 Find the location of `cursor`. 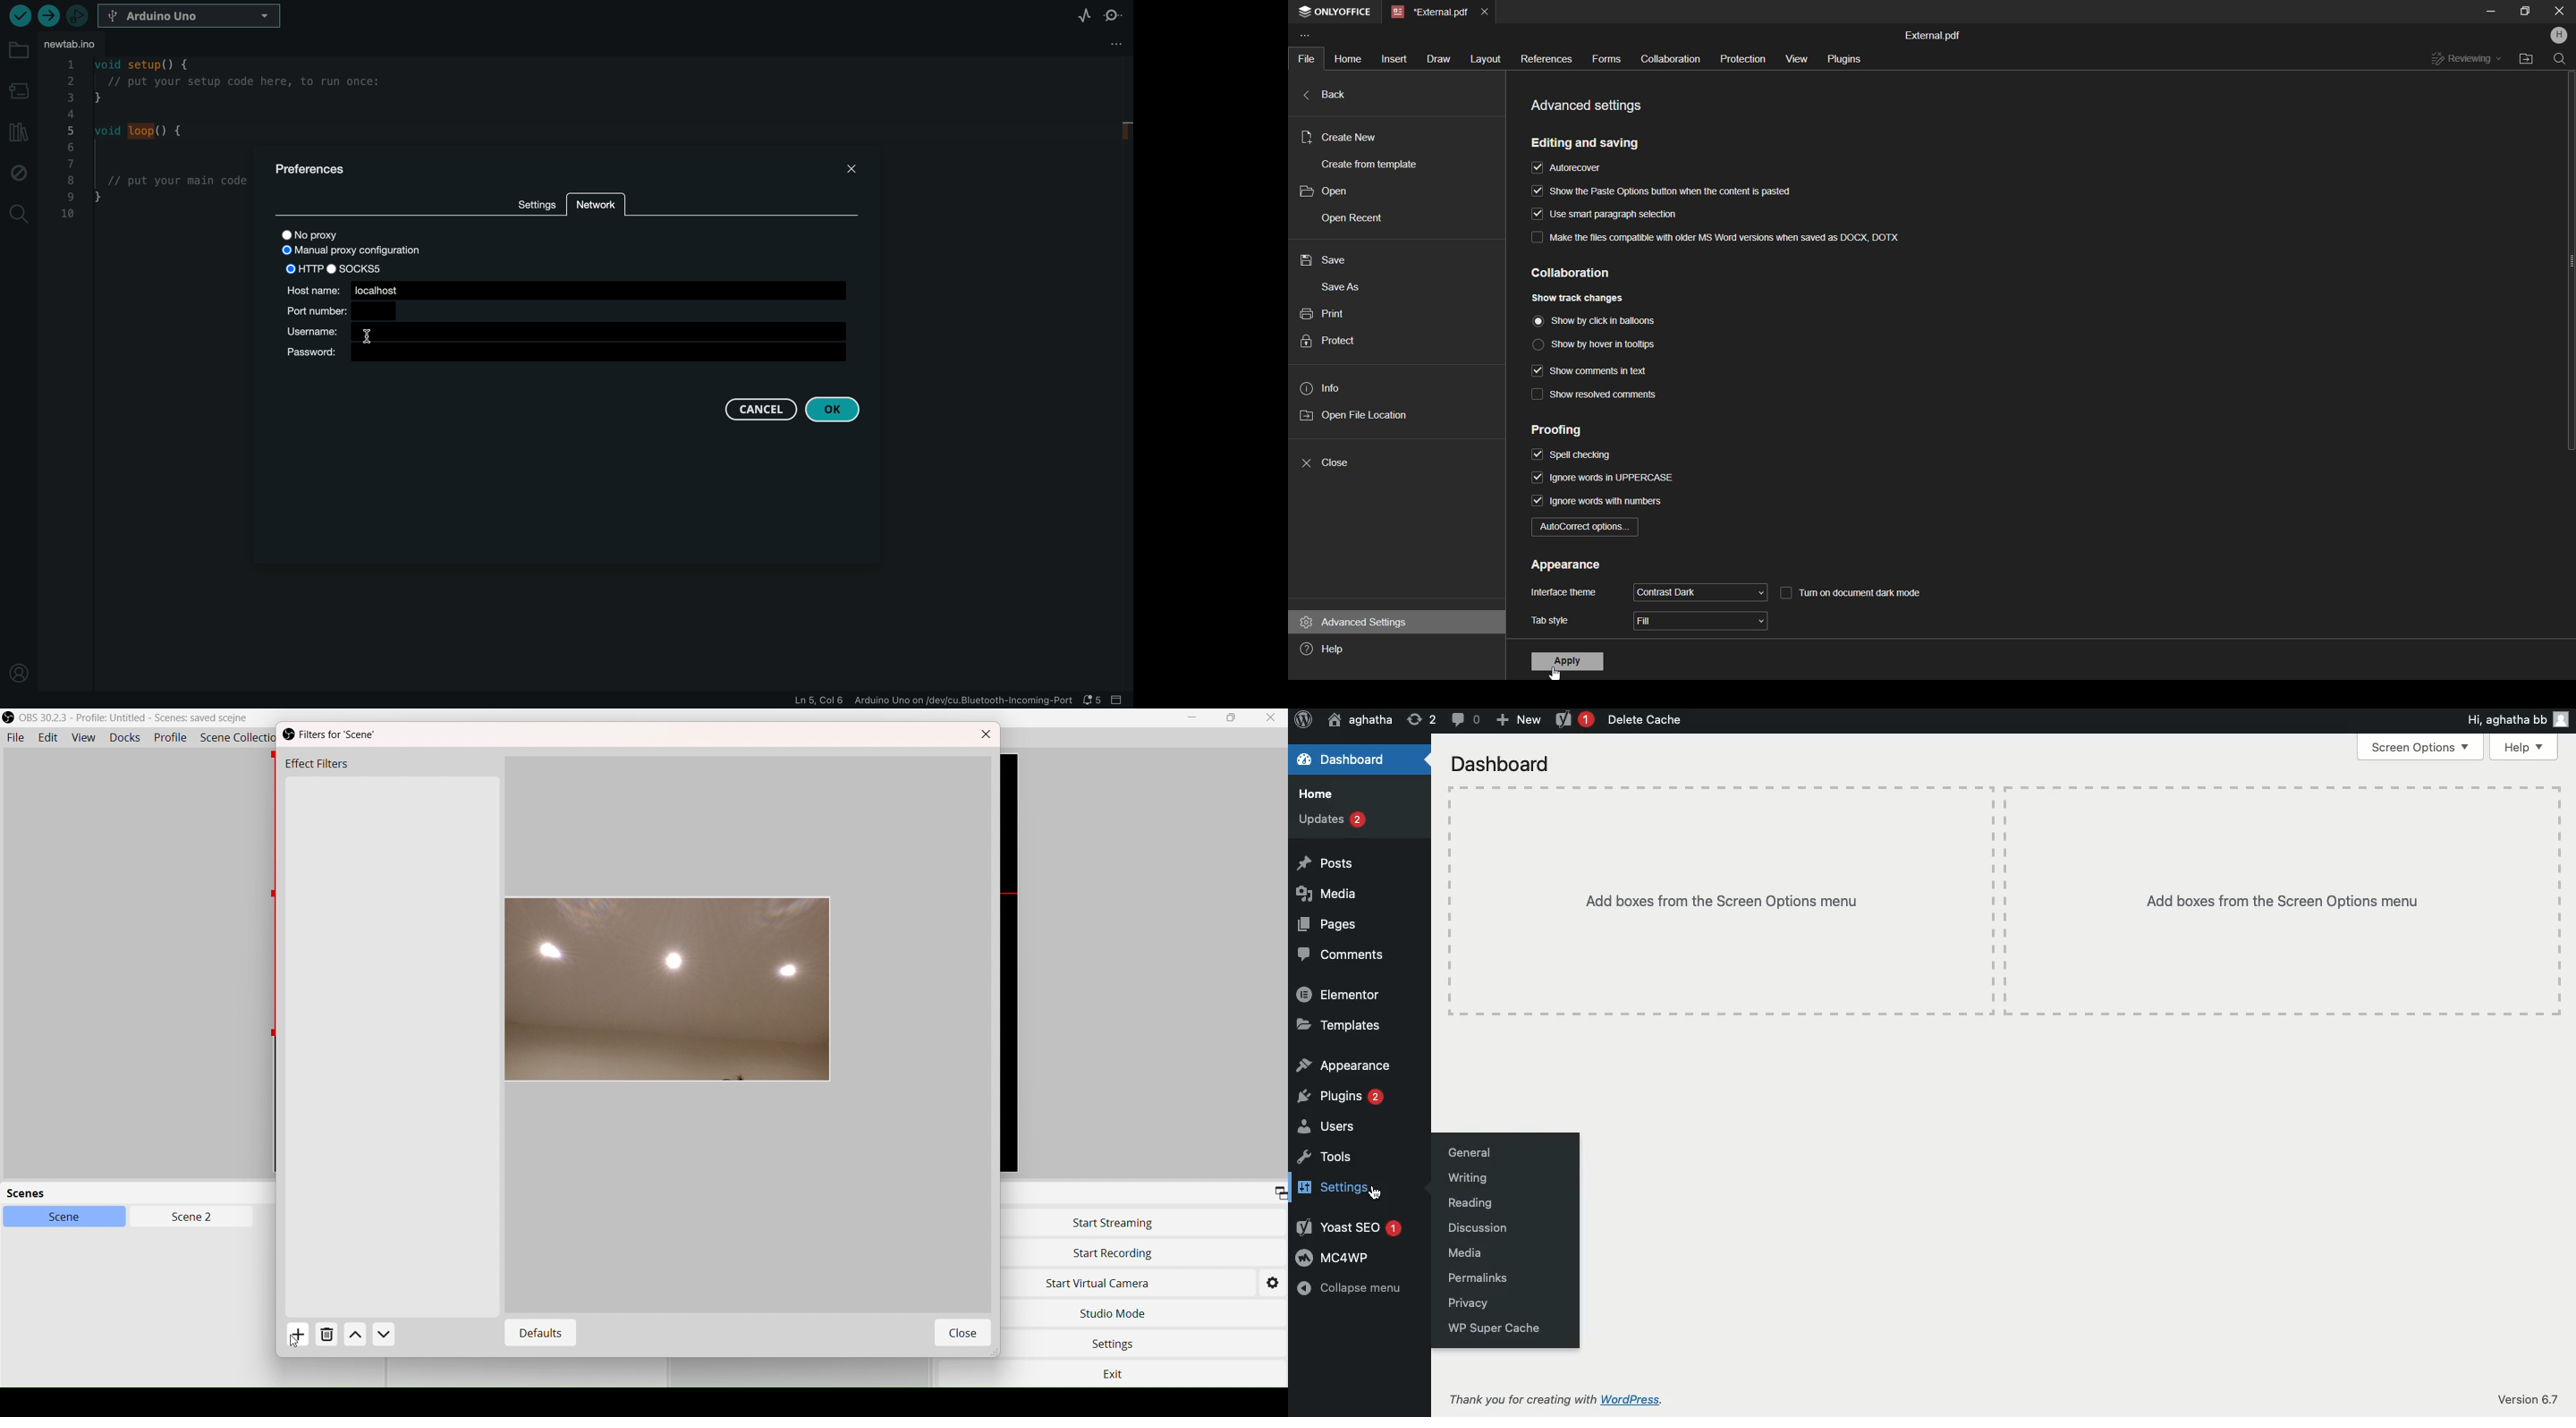

cursor is located at coordinates (295, 1345).